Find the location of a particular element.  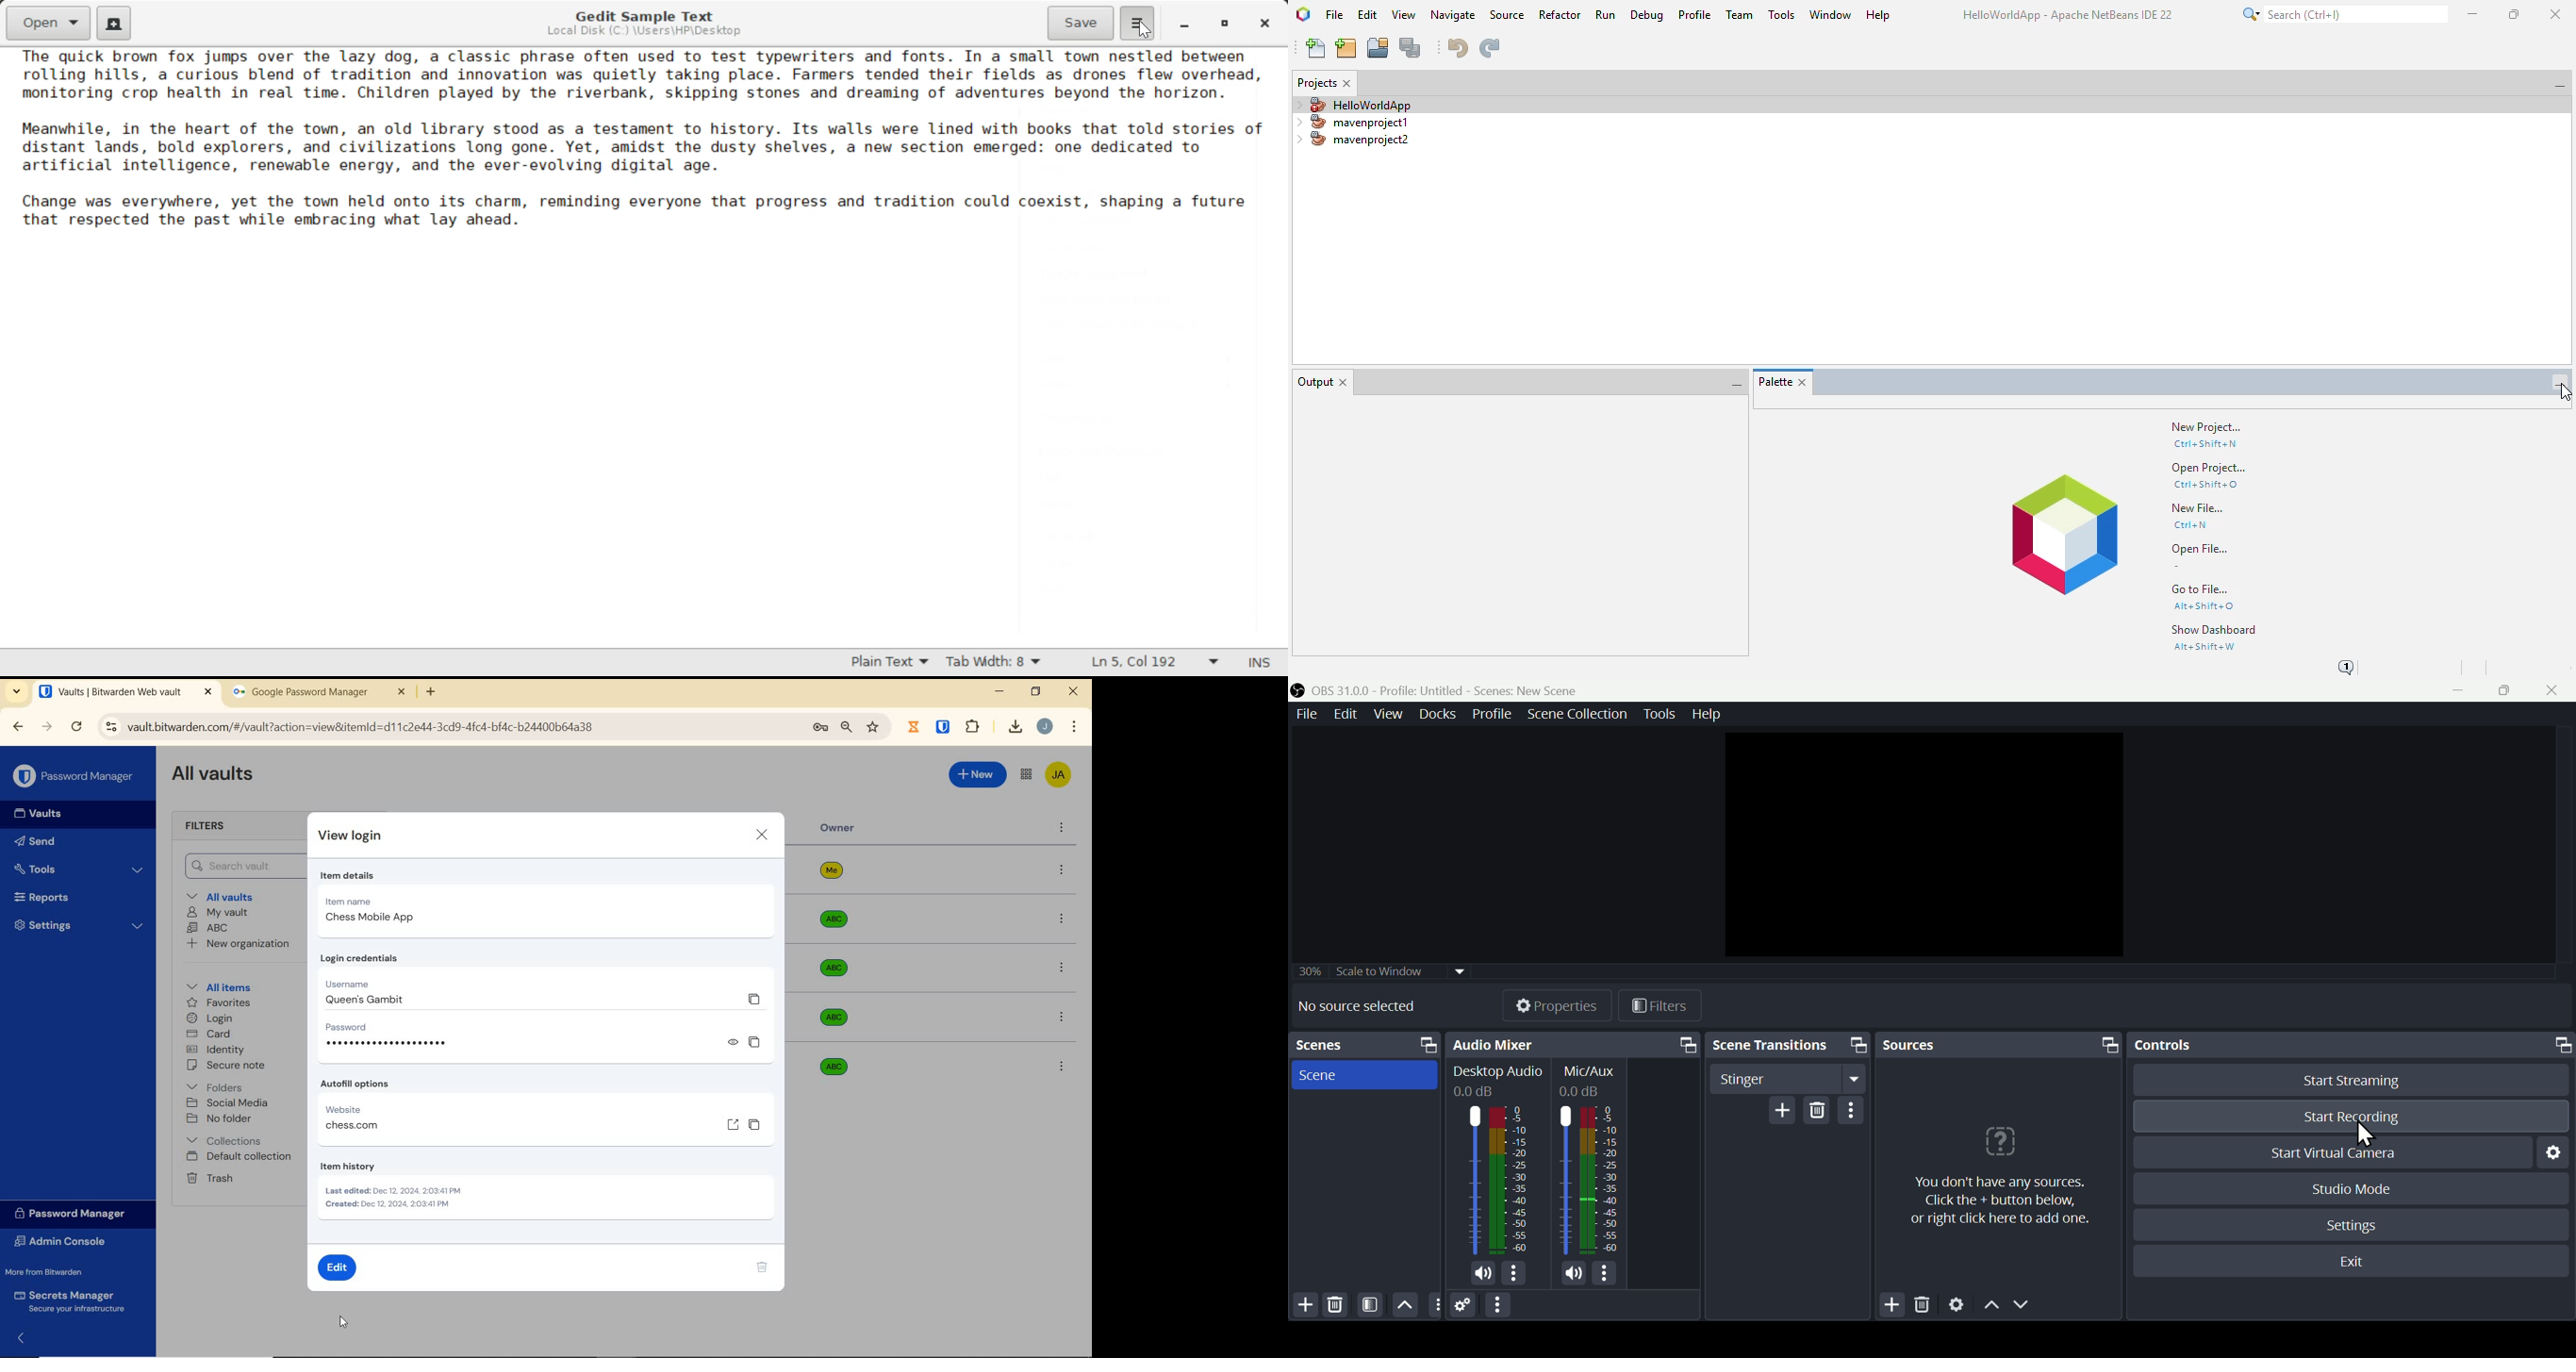

menu bar is located at coordinates (1497, 1306).